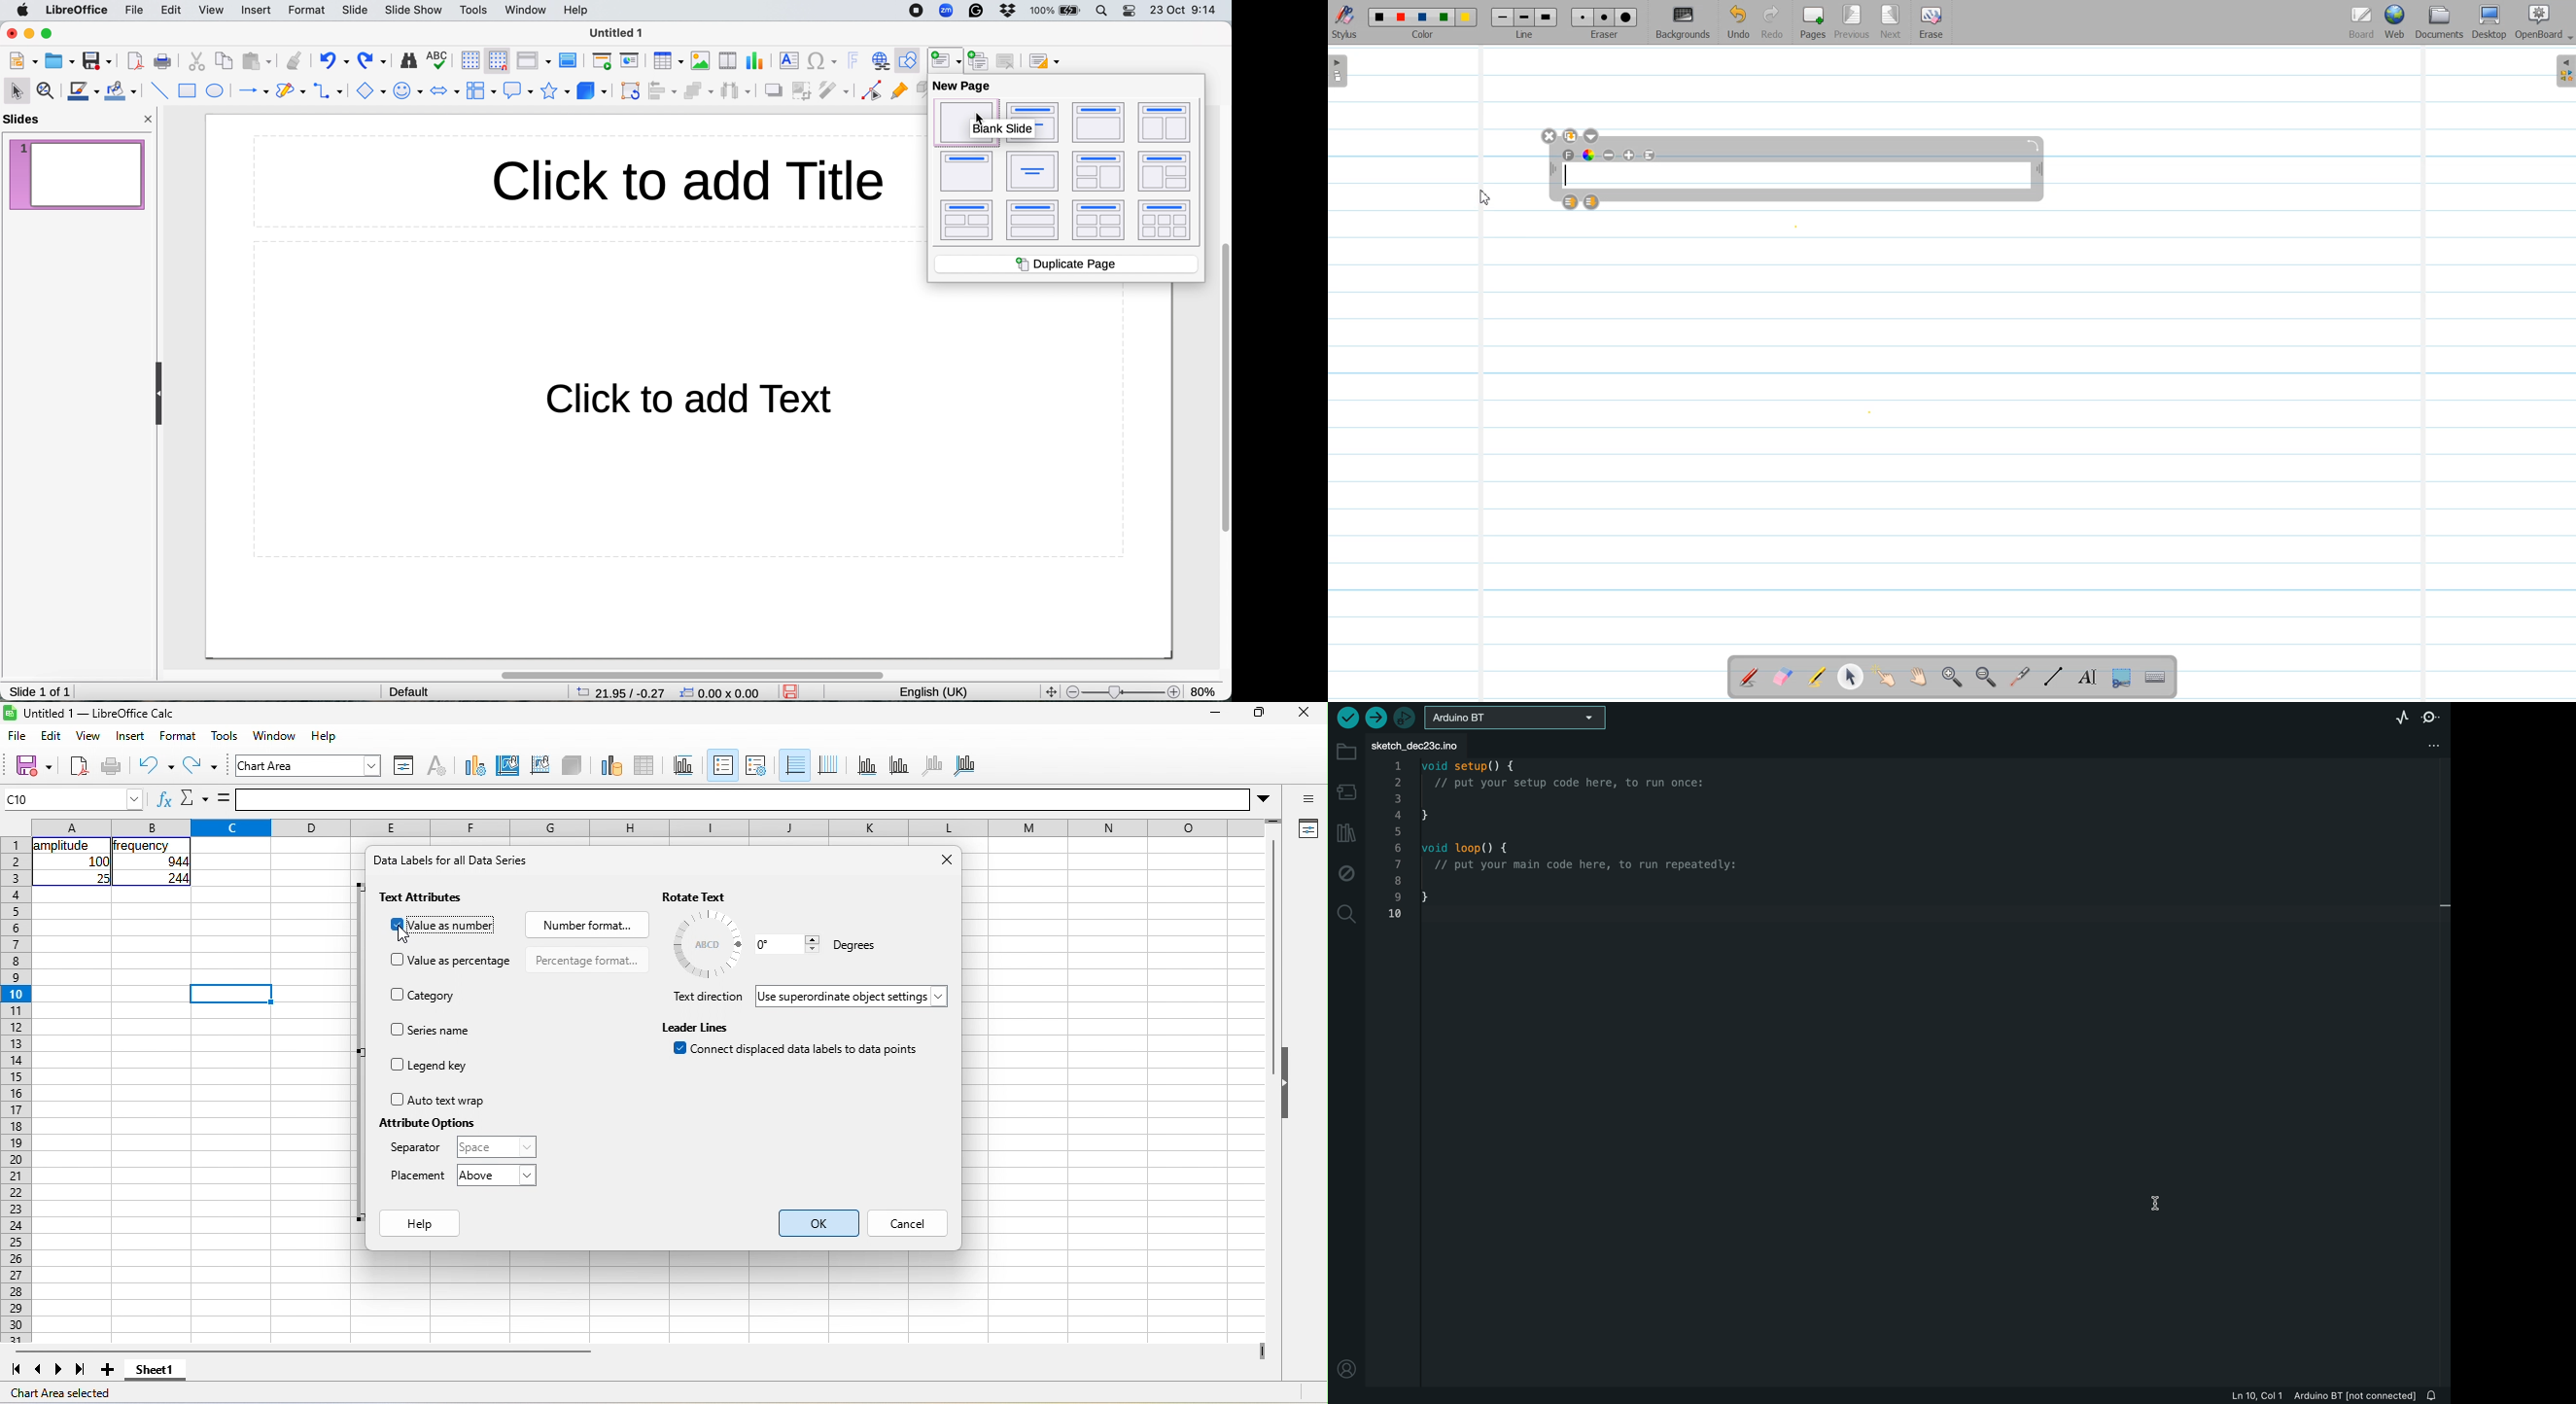 The width and height of the screenshot is (2576, 1428). What do you see at coordinates (609, 764) in the screenshot?
I see `data range` at bounding box center [609, 764].